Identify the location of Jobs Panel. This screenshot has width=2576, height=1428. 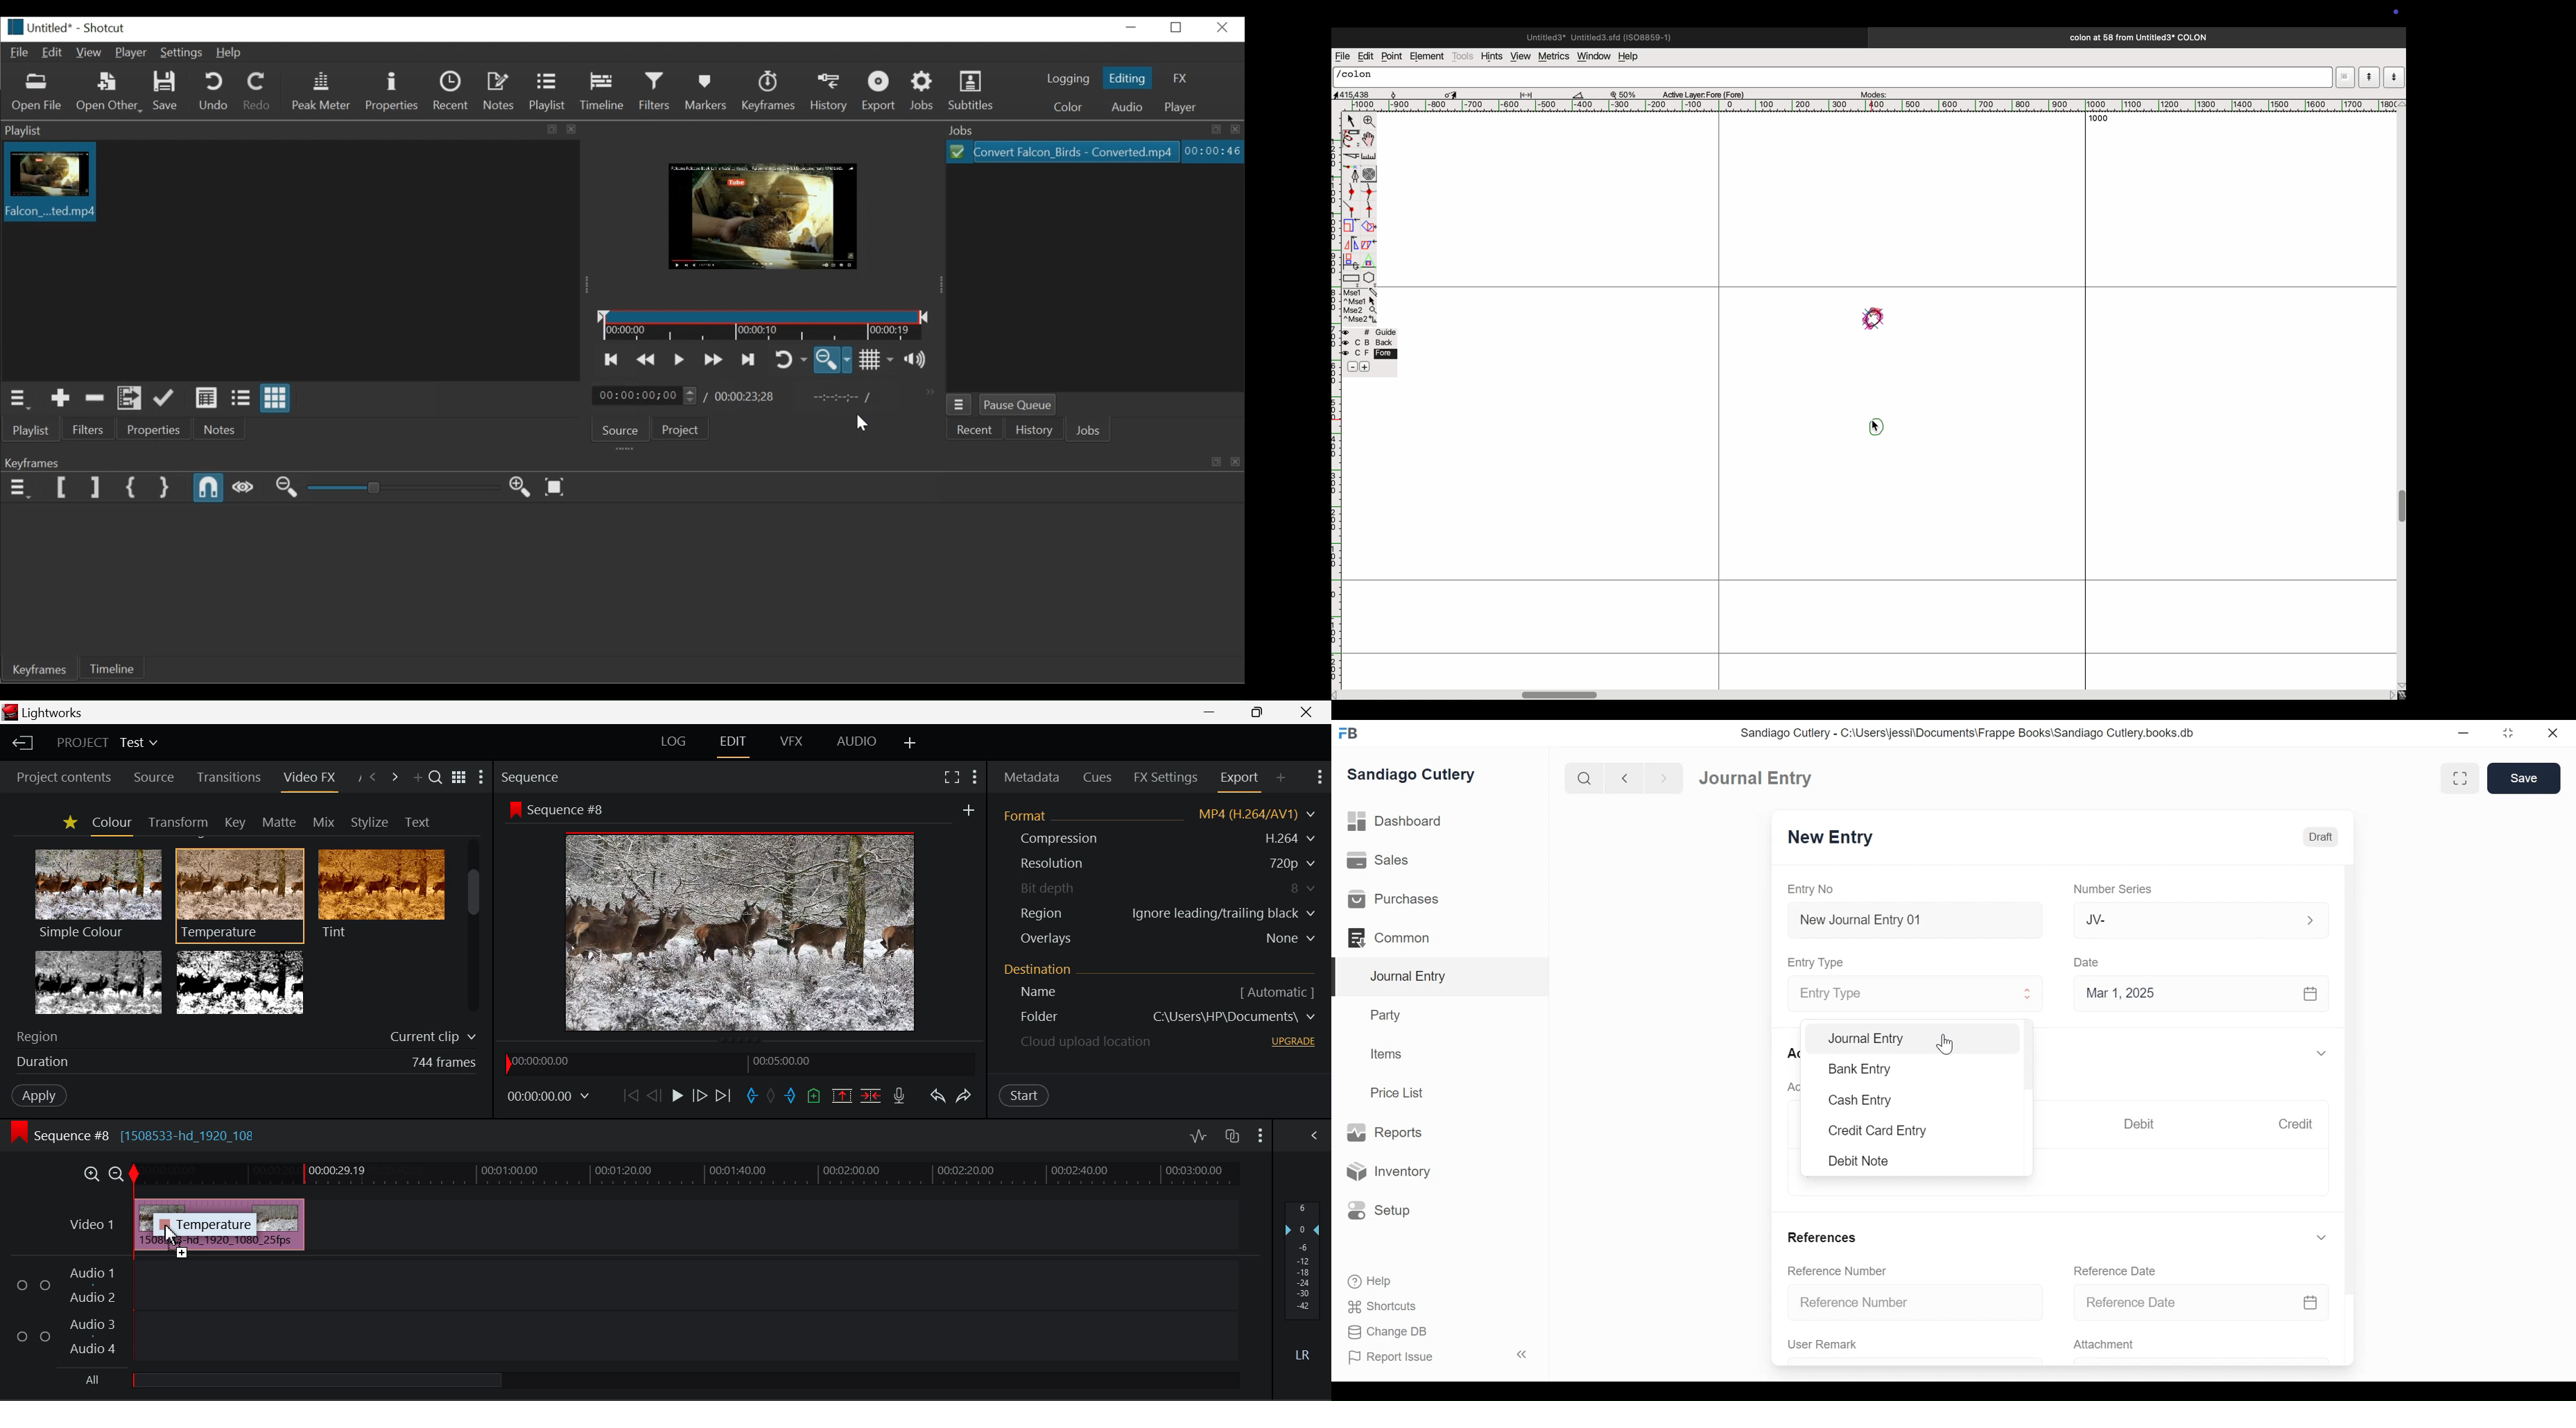
(1090, 130).